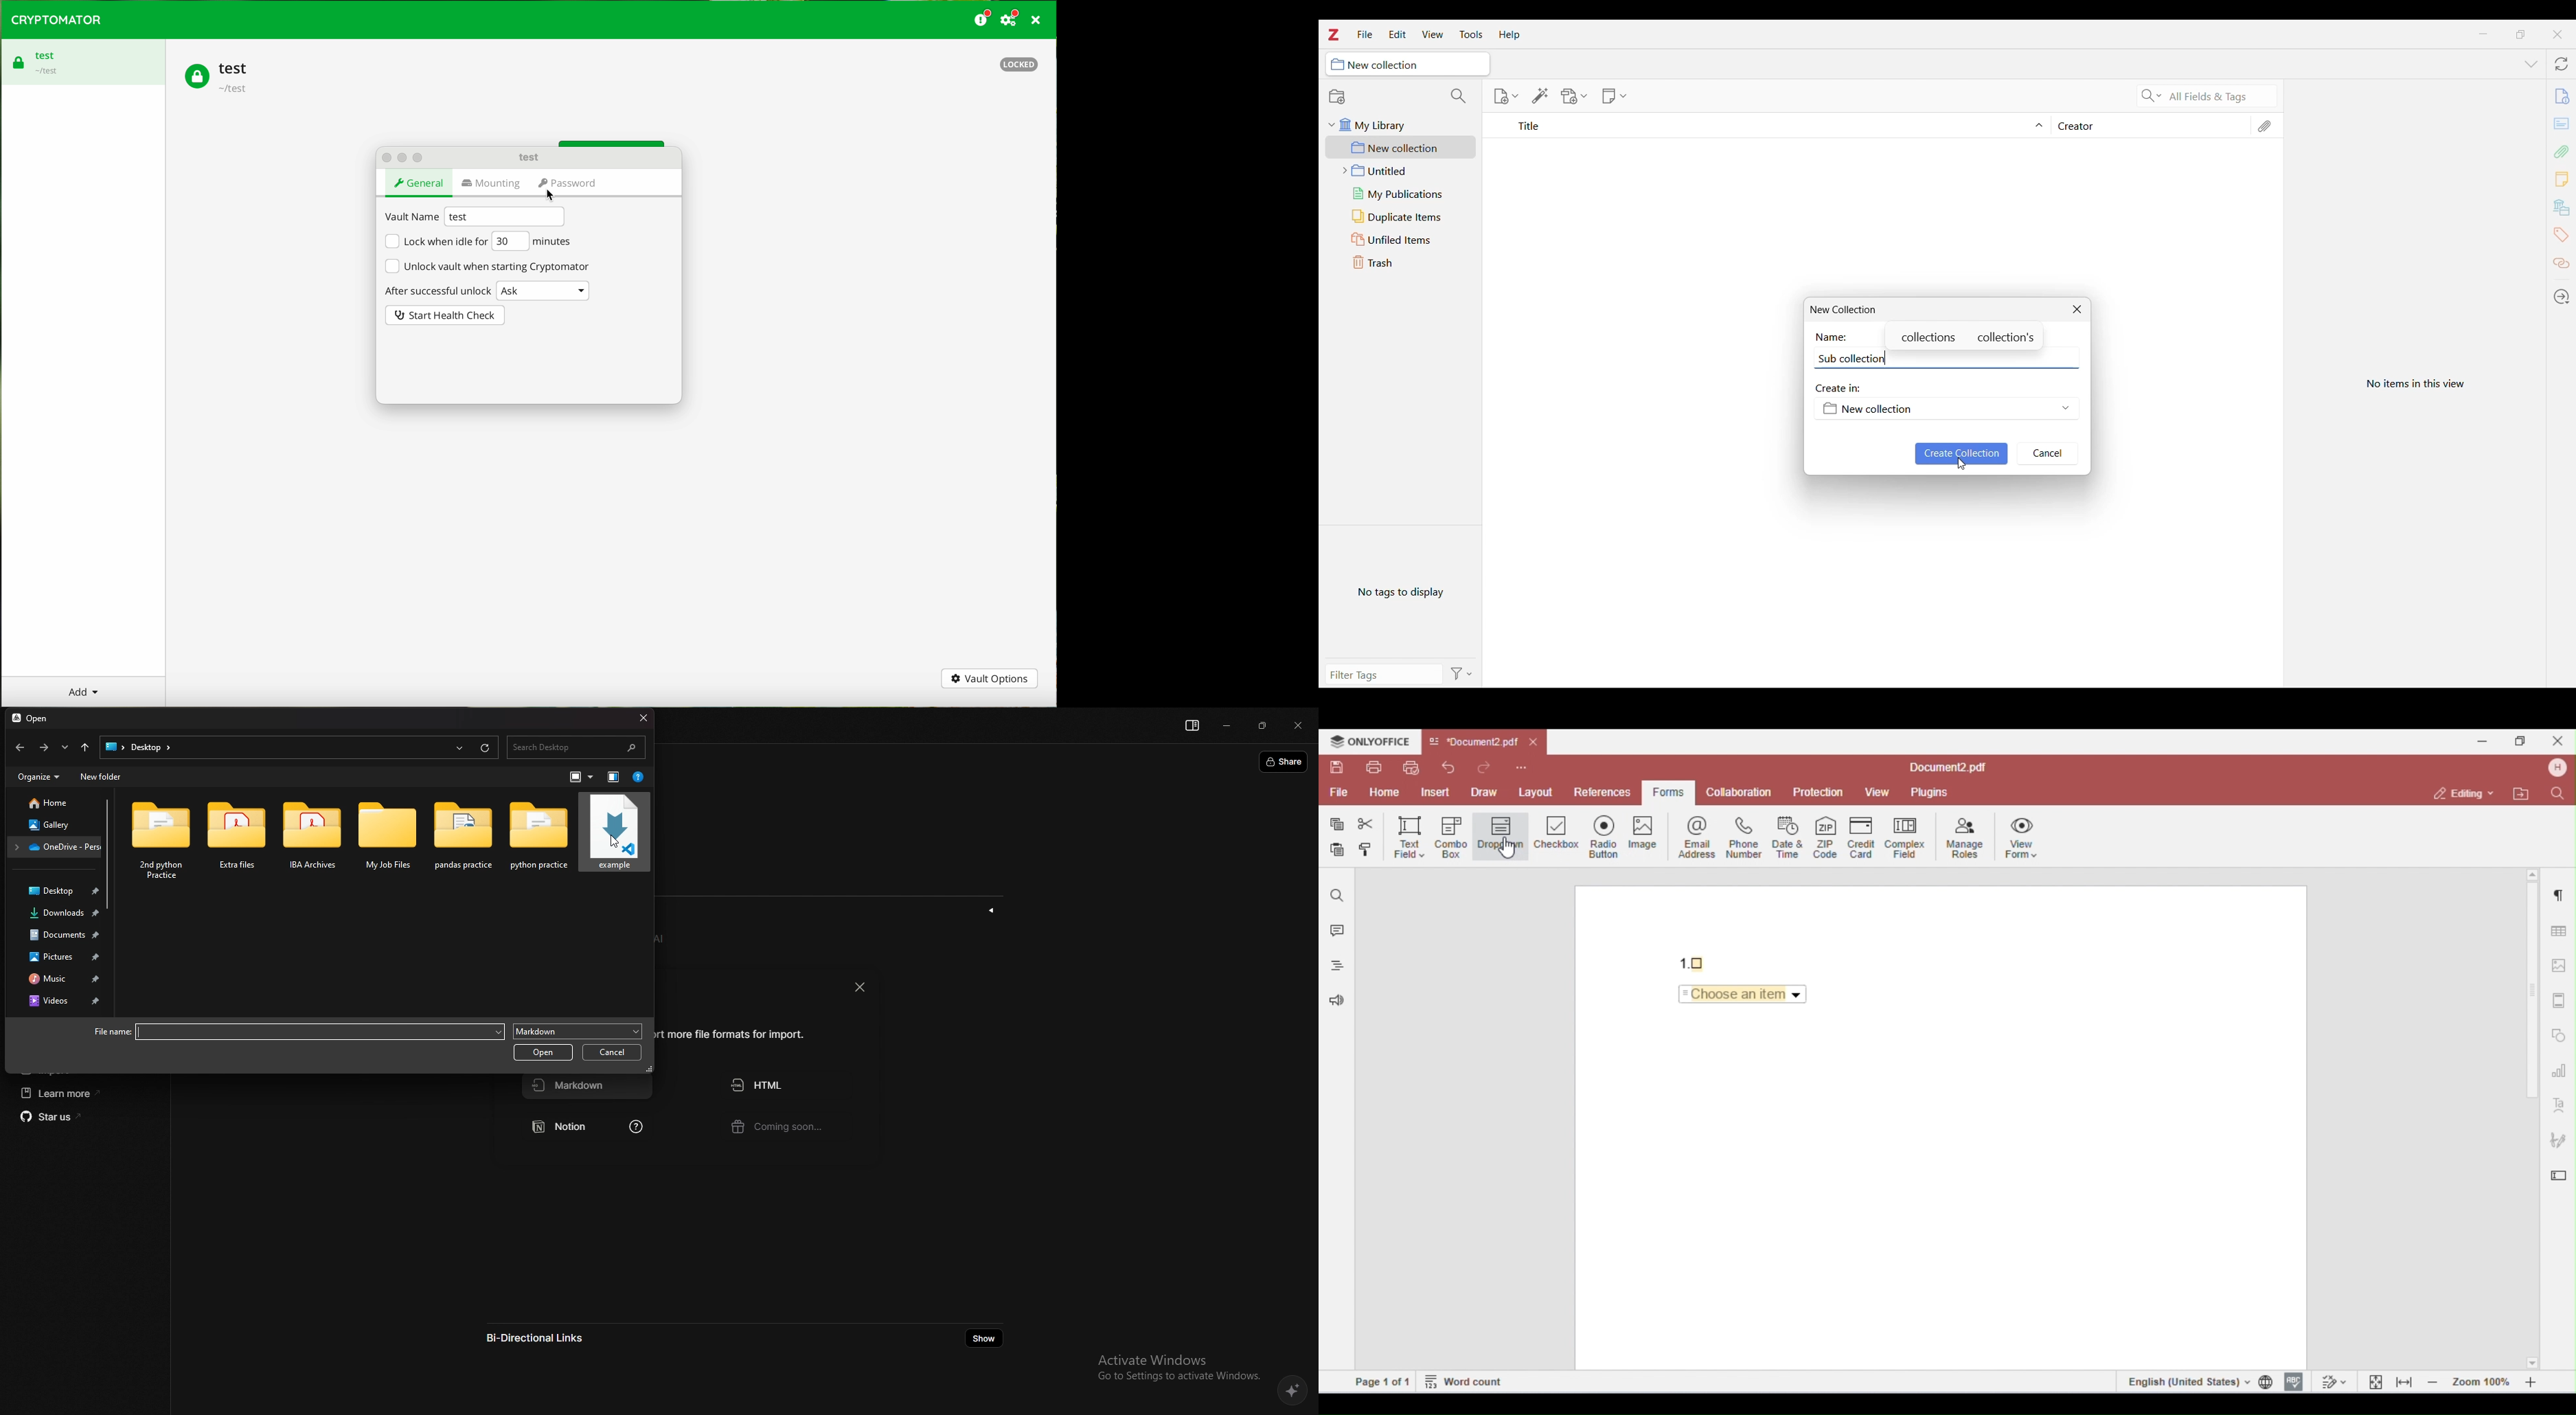 The width and height of the screenshot is (2576, 1428). Describe the element at coordinates (1962, 455) in the screenshot. I see `Save inputs made to create new collection` at that location.